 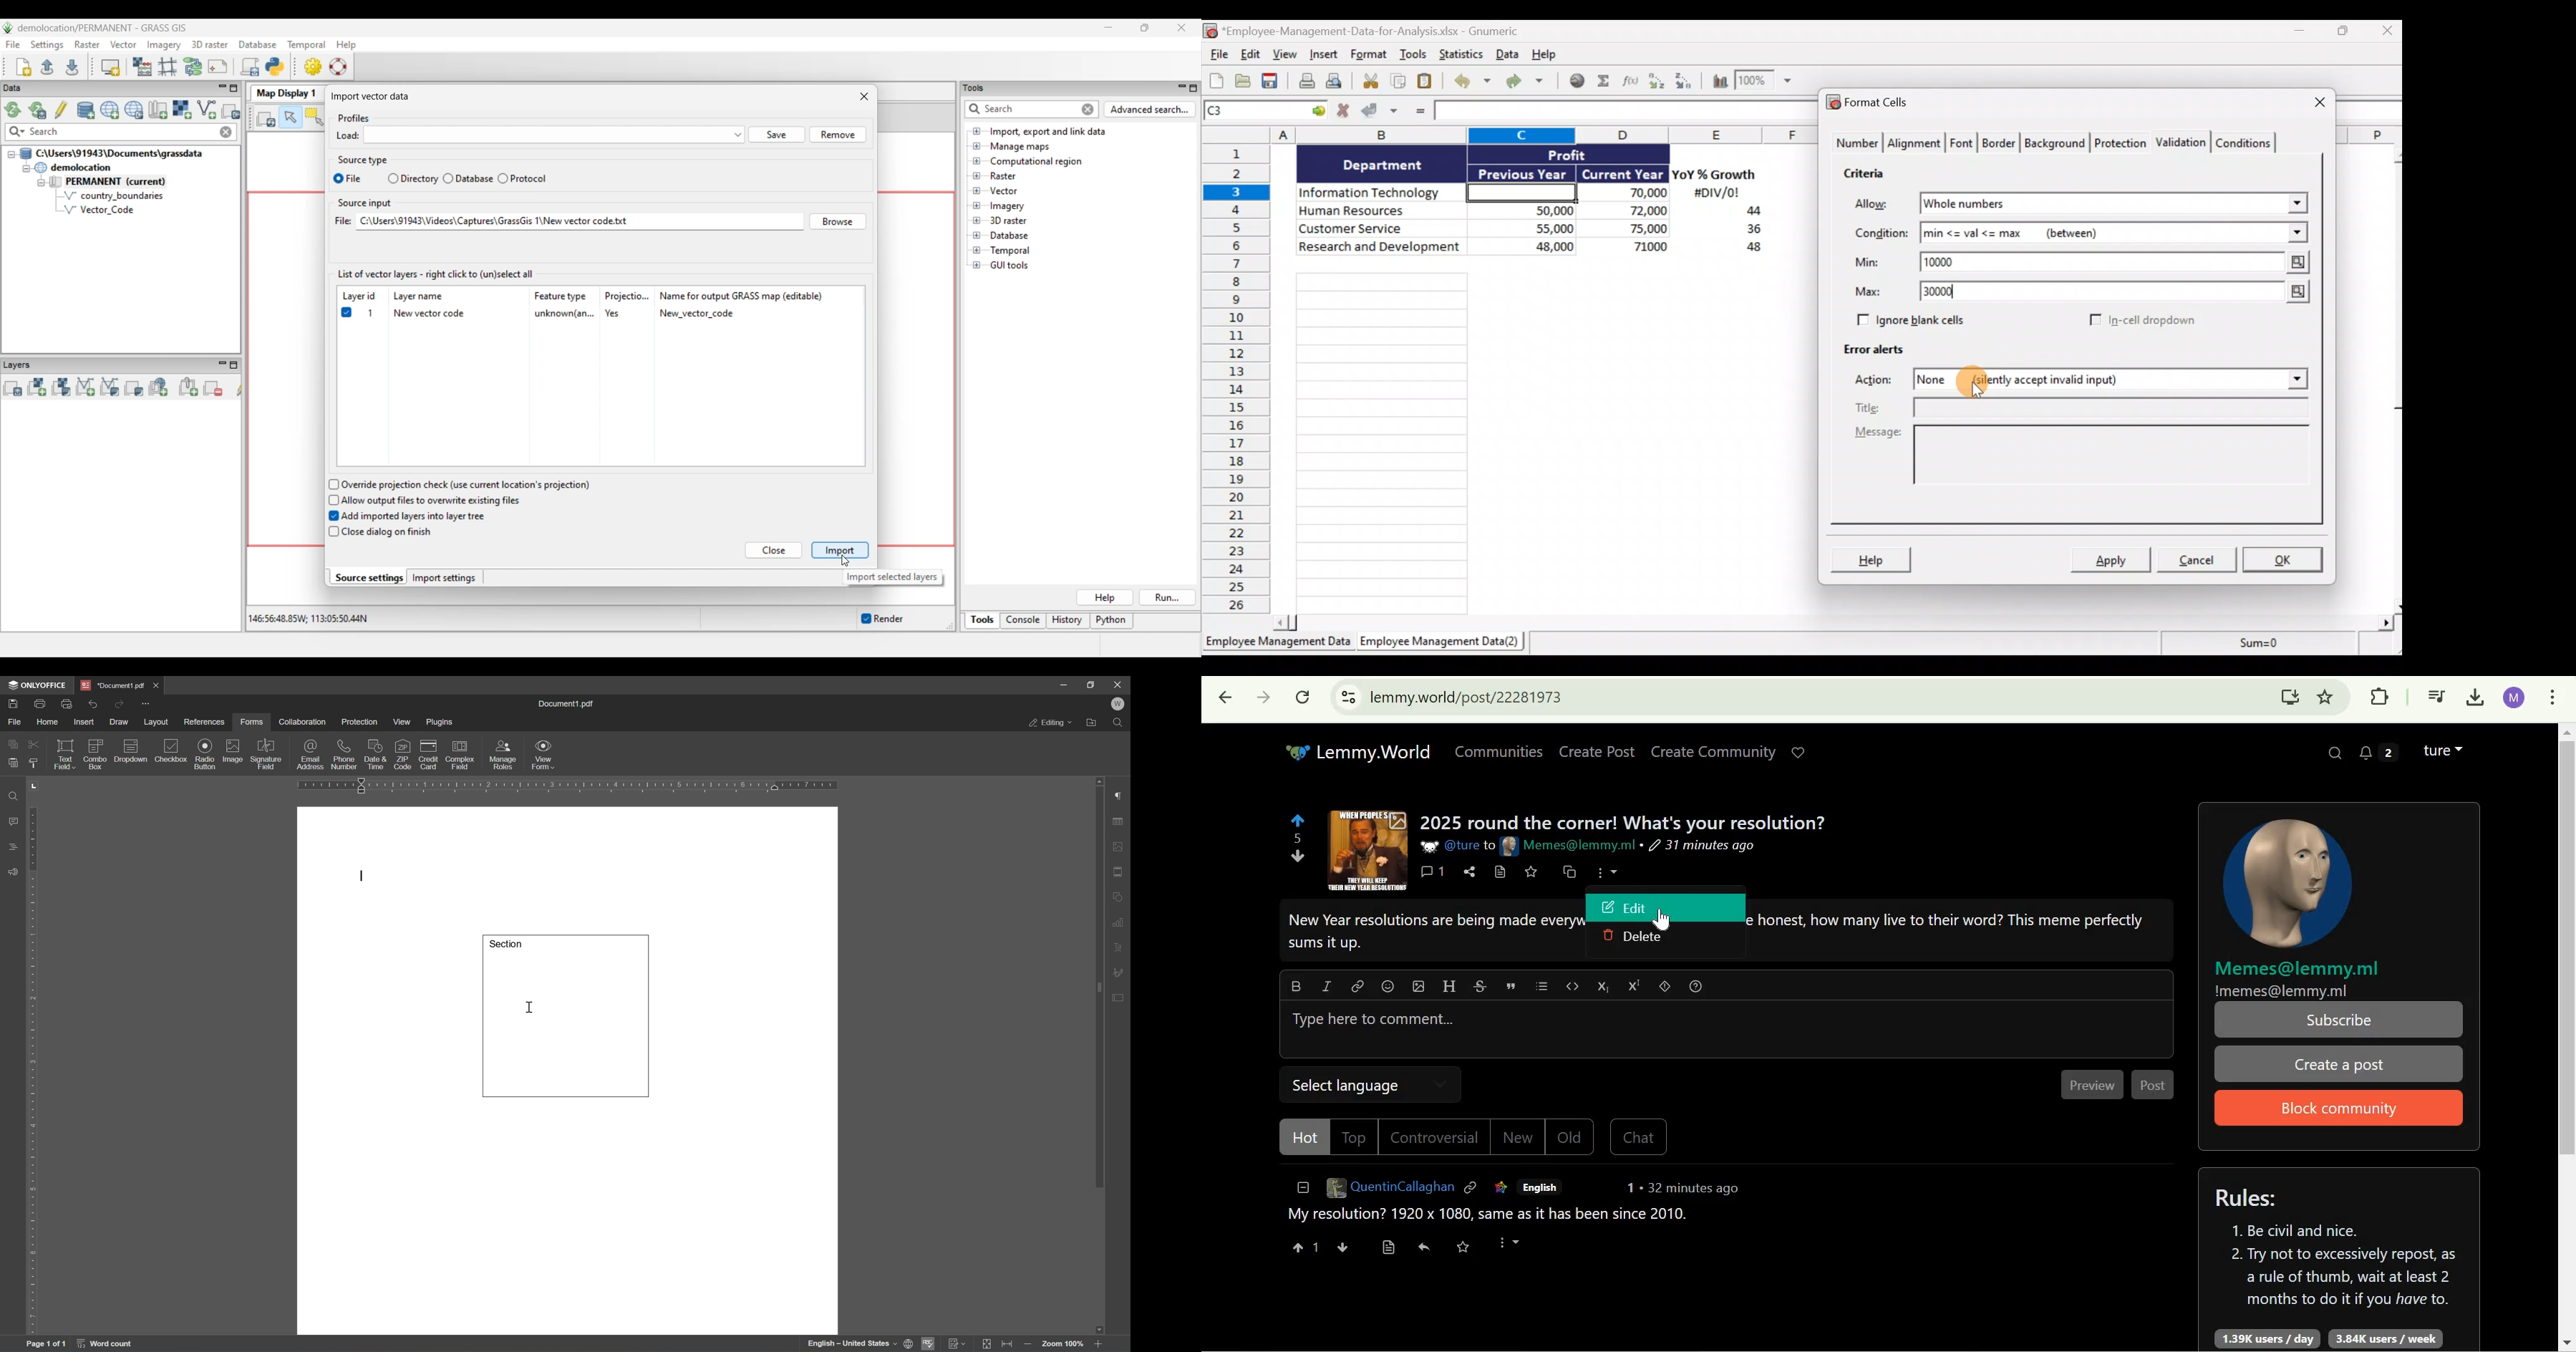 I want to click on date & time, so click(x=375, y=753).